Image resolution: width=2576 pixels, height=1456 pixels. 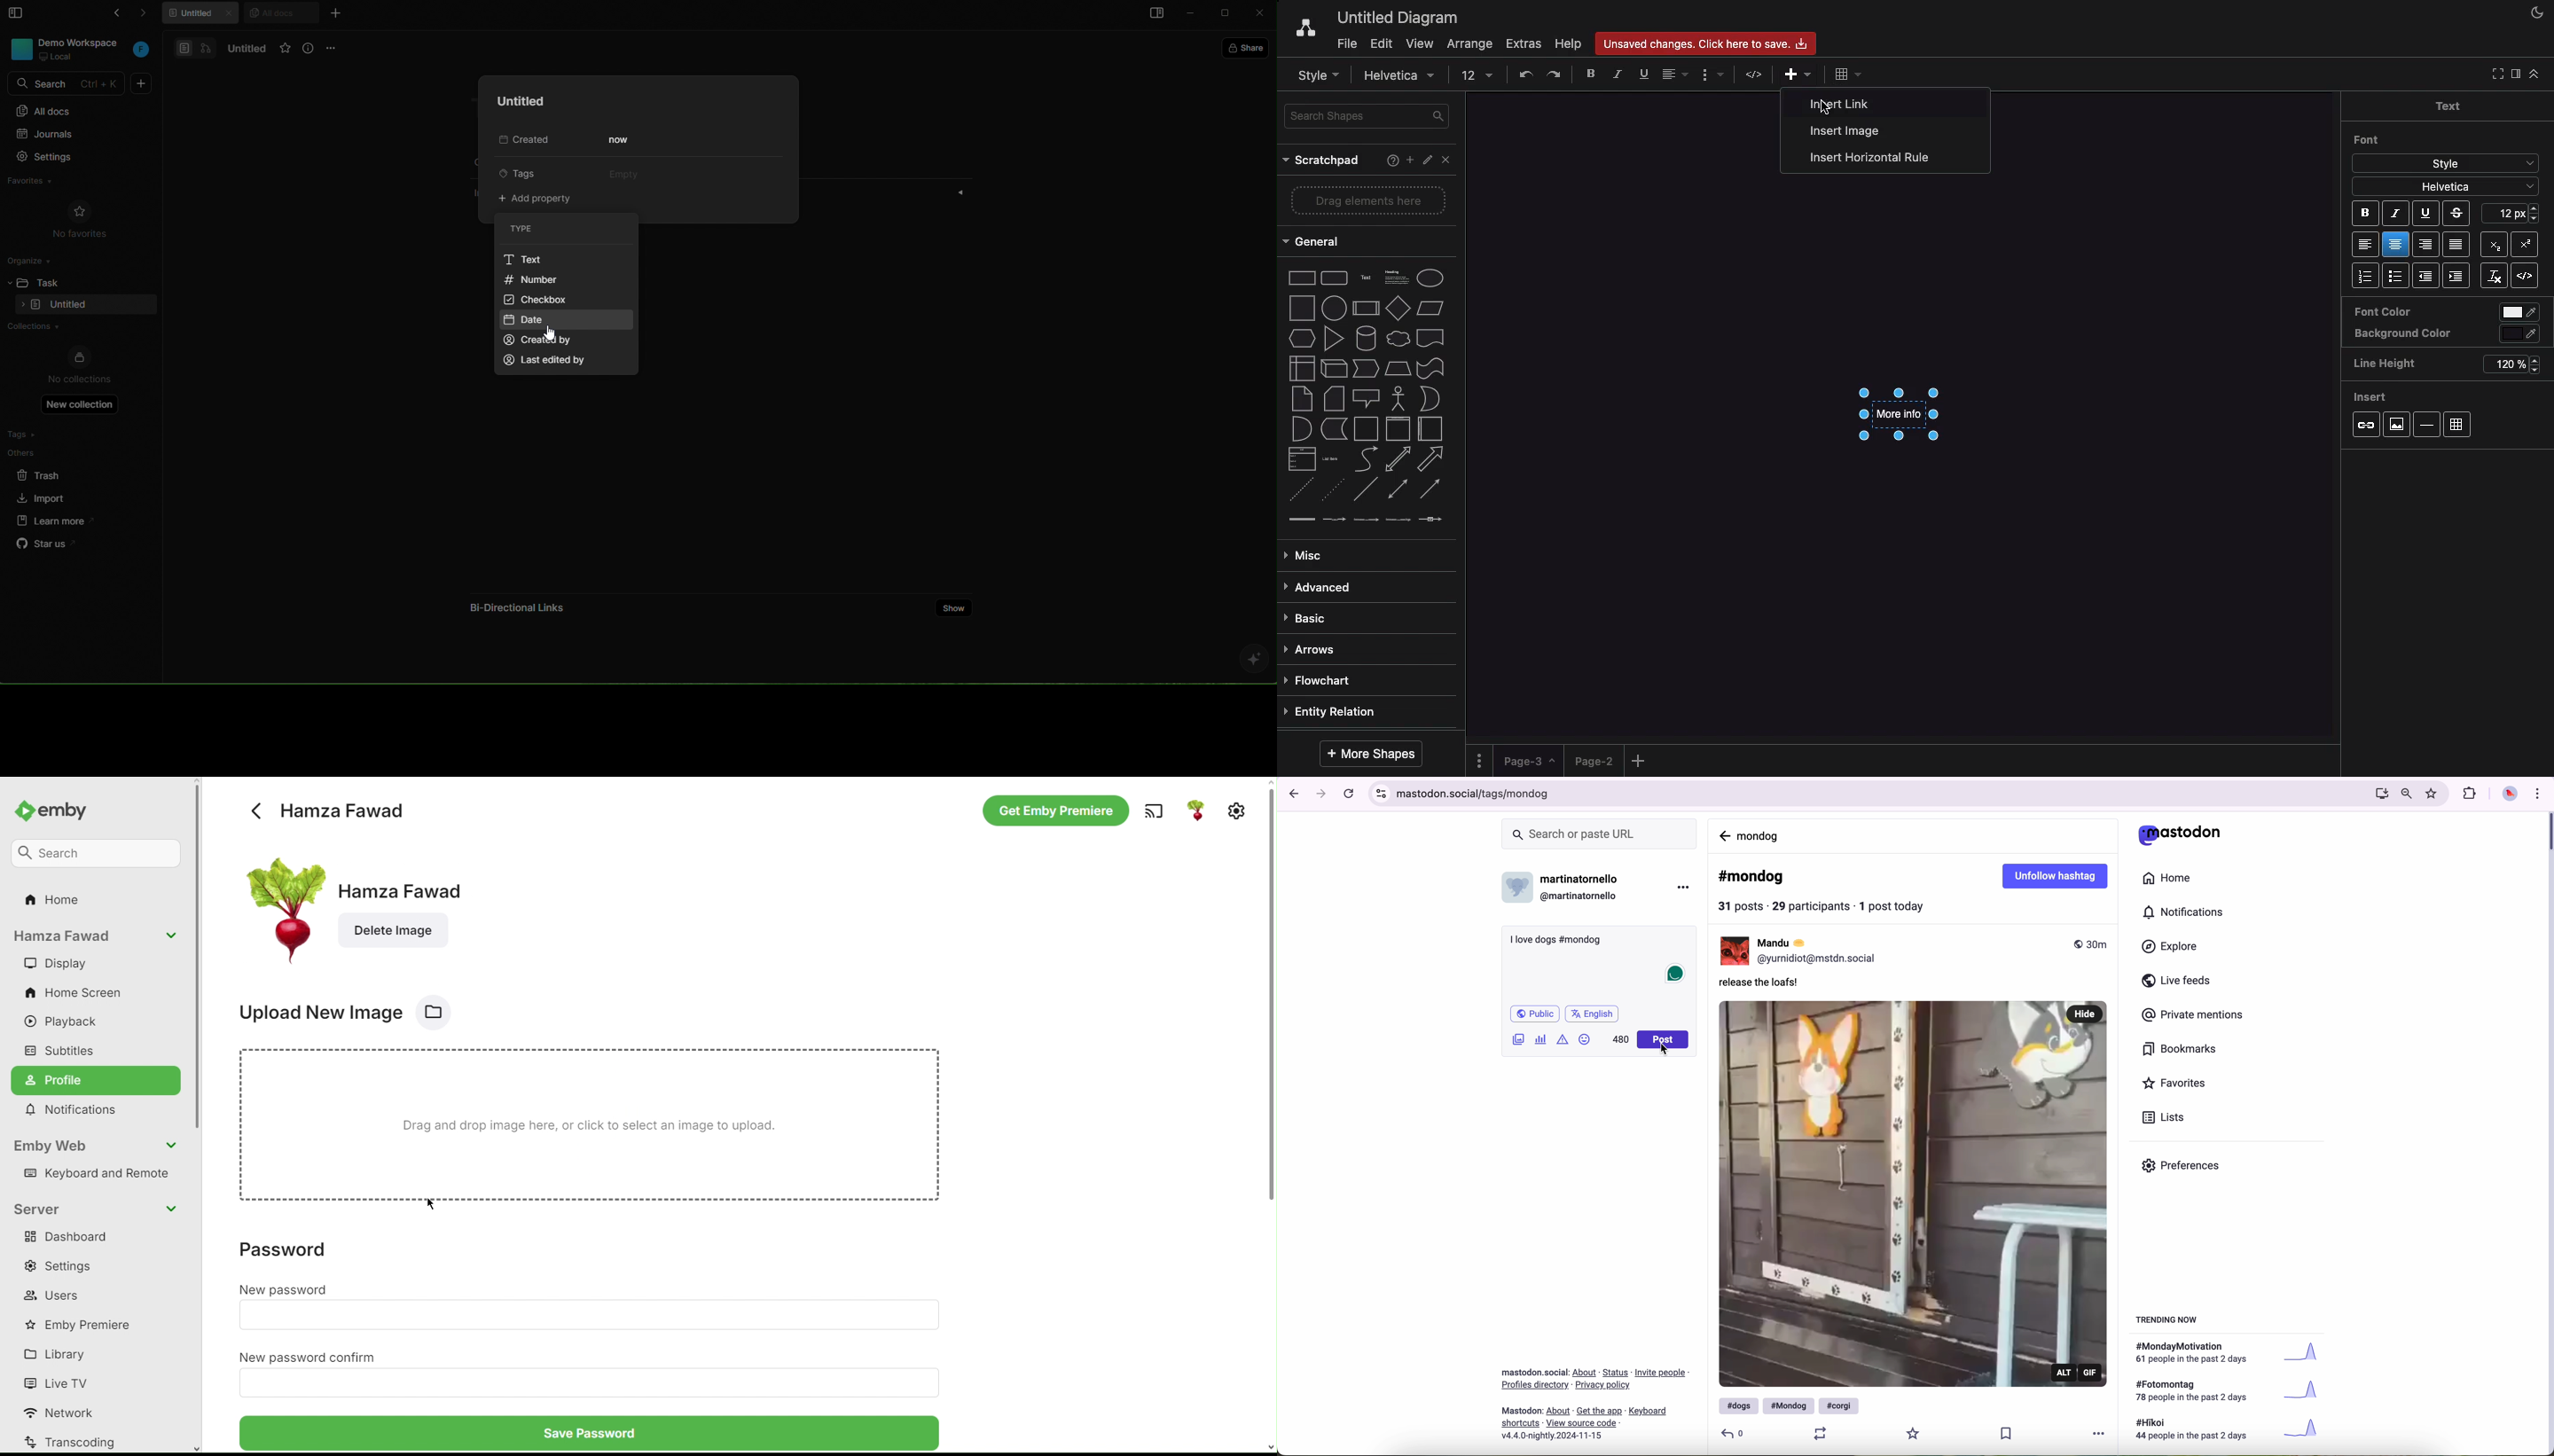 What do you see at coordinates (1326, 681) in the screenshot?
I see `Flowchart` at bounding box center [1326, 681].